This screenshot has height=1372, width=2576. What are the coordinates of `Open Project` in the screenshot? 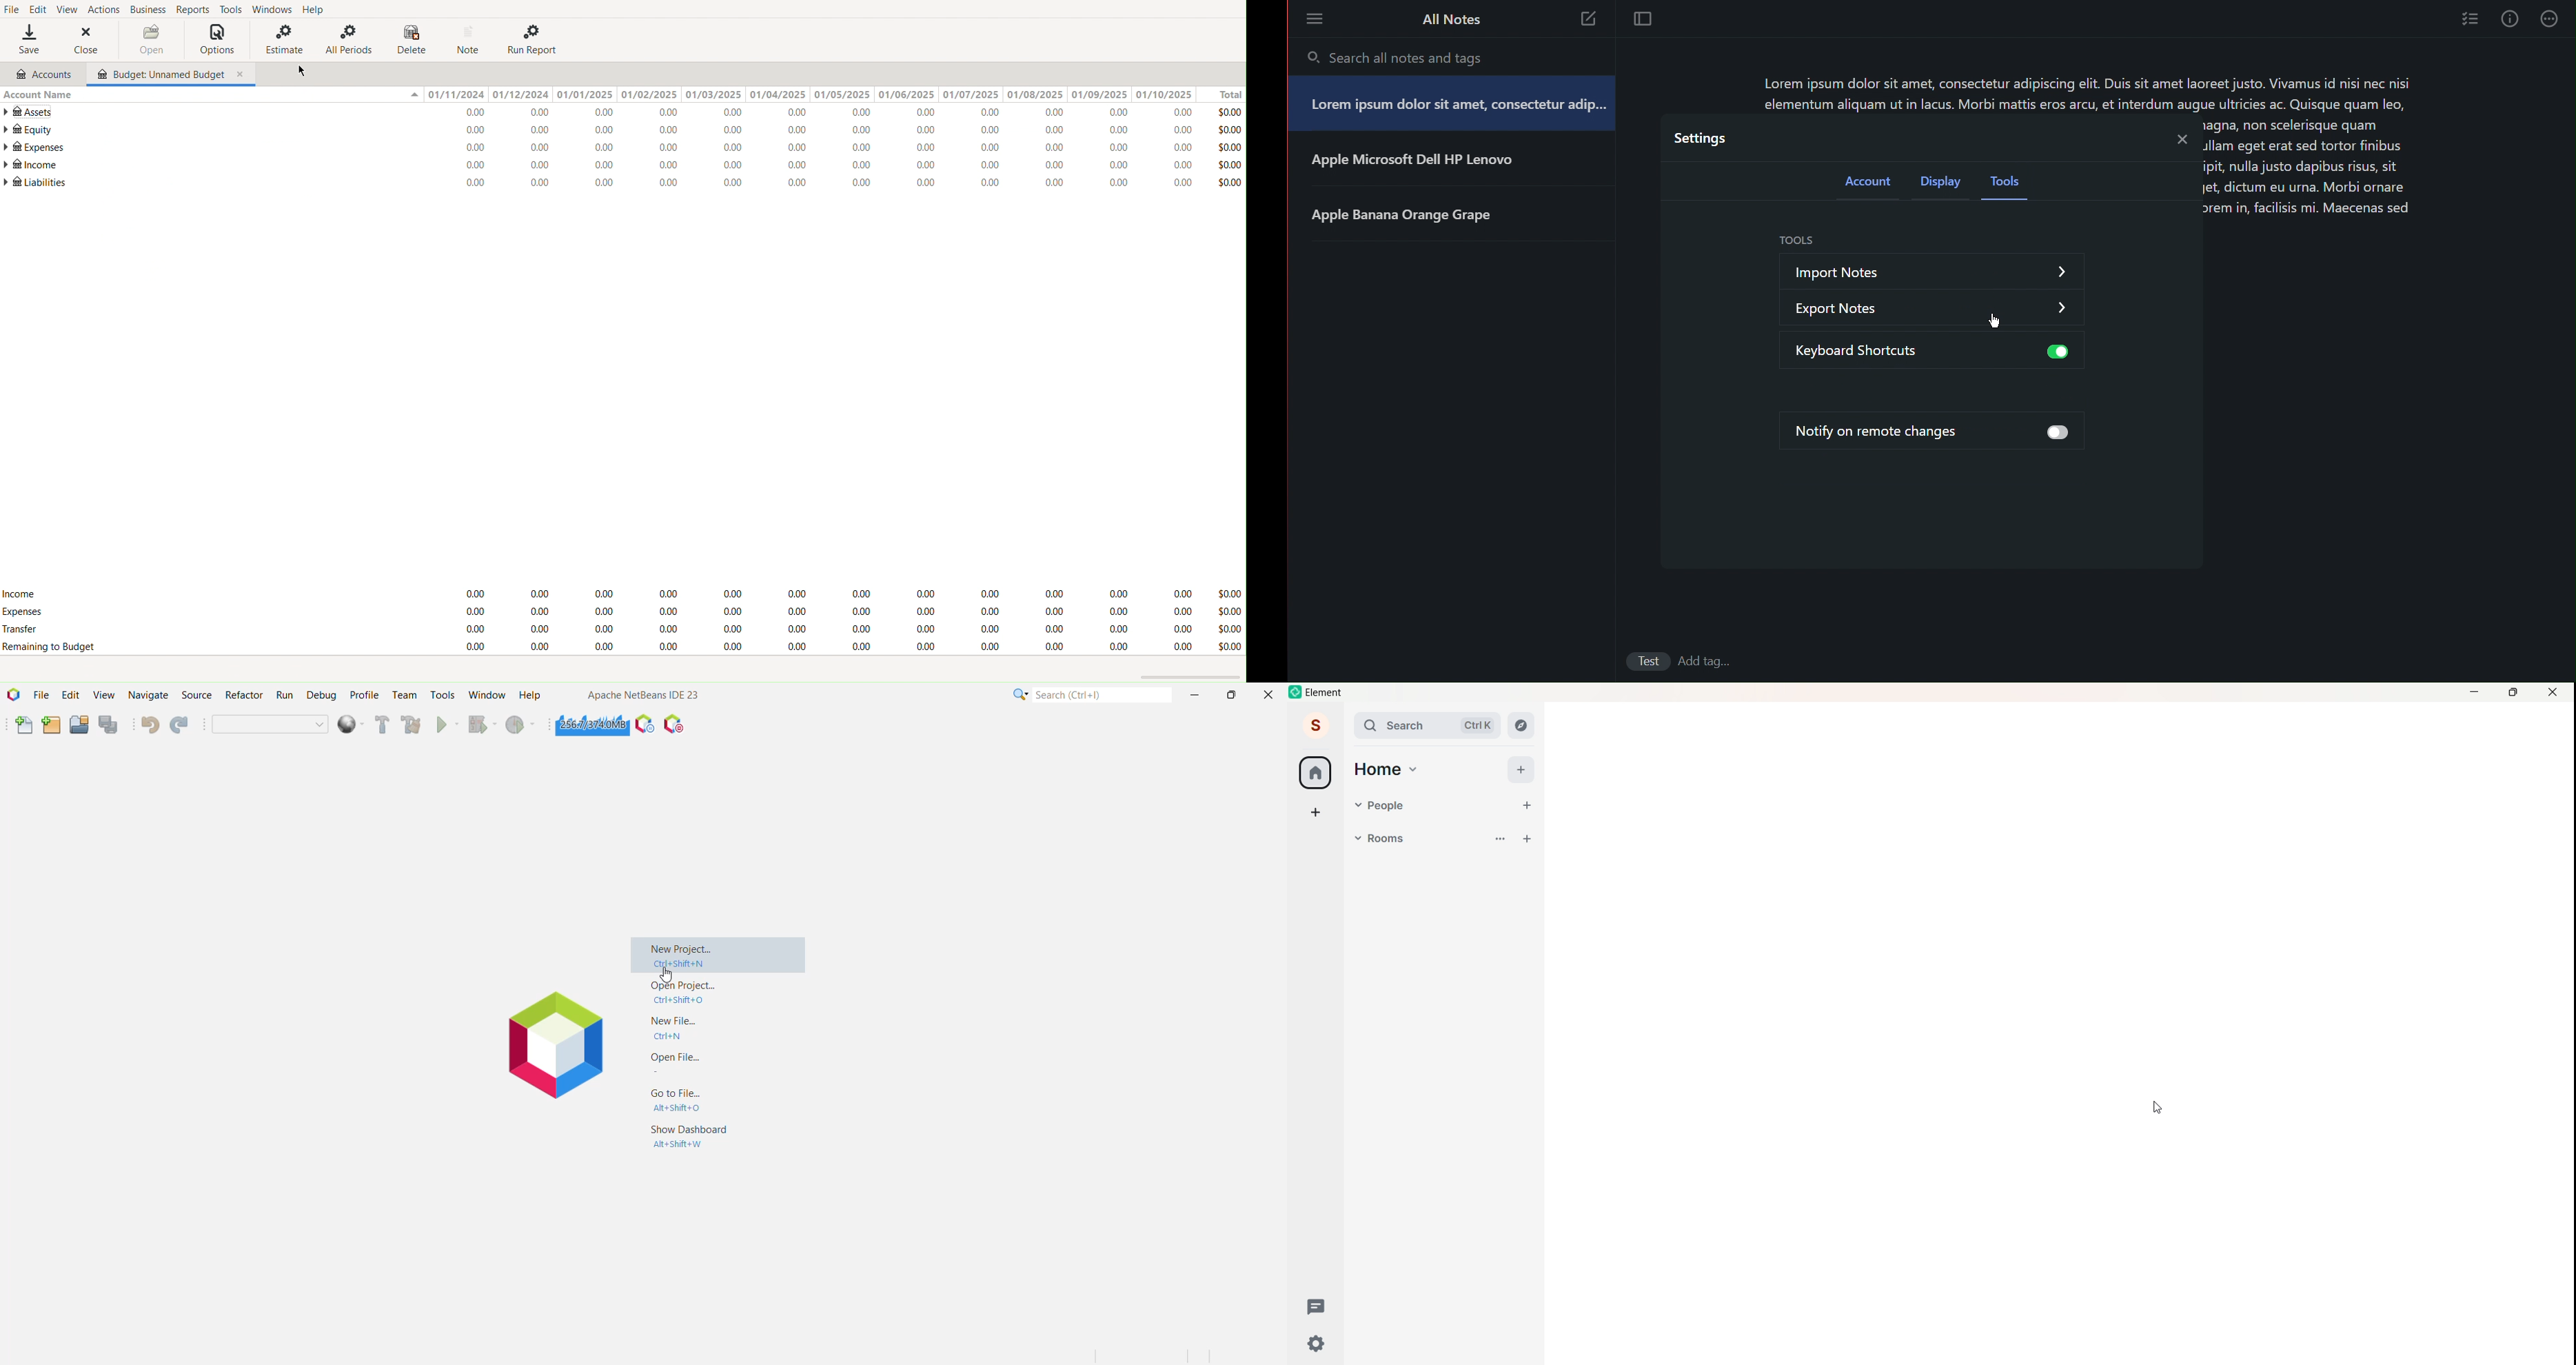 It's located at (78, 726).